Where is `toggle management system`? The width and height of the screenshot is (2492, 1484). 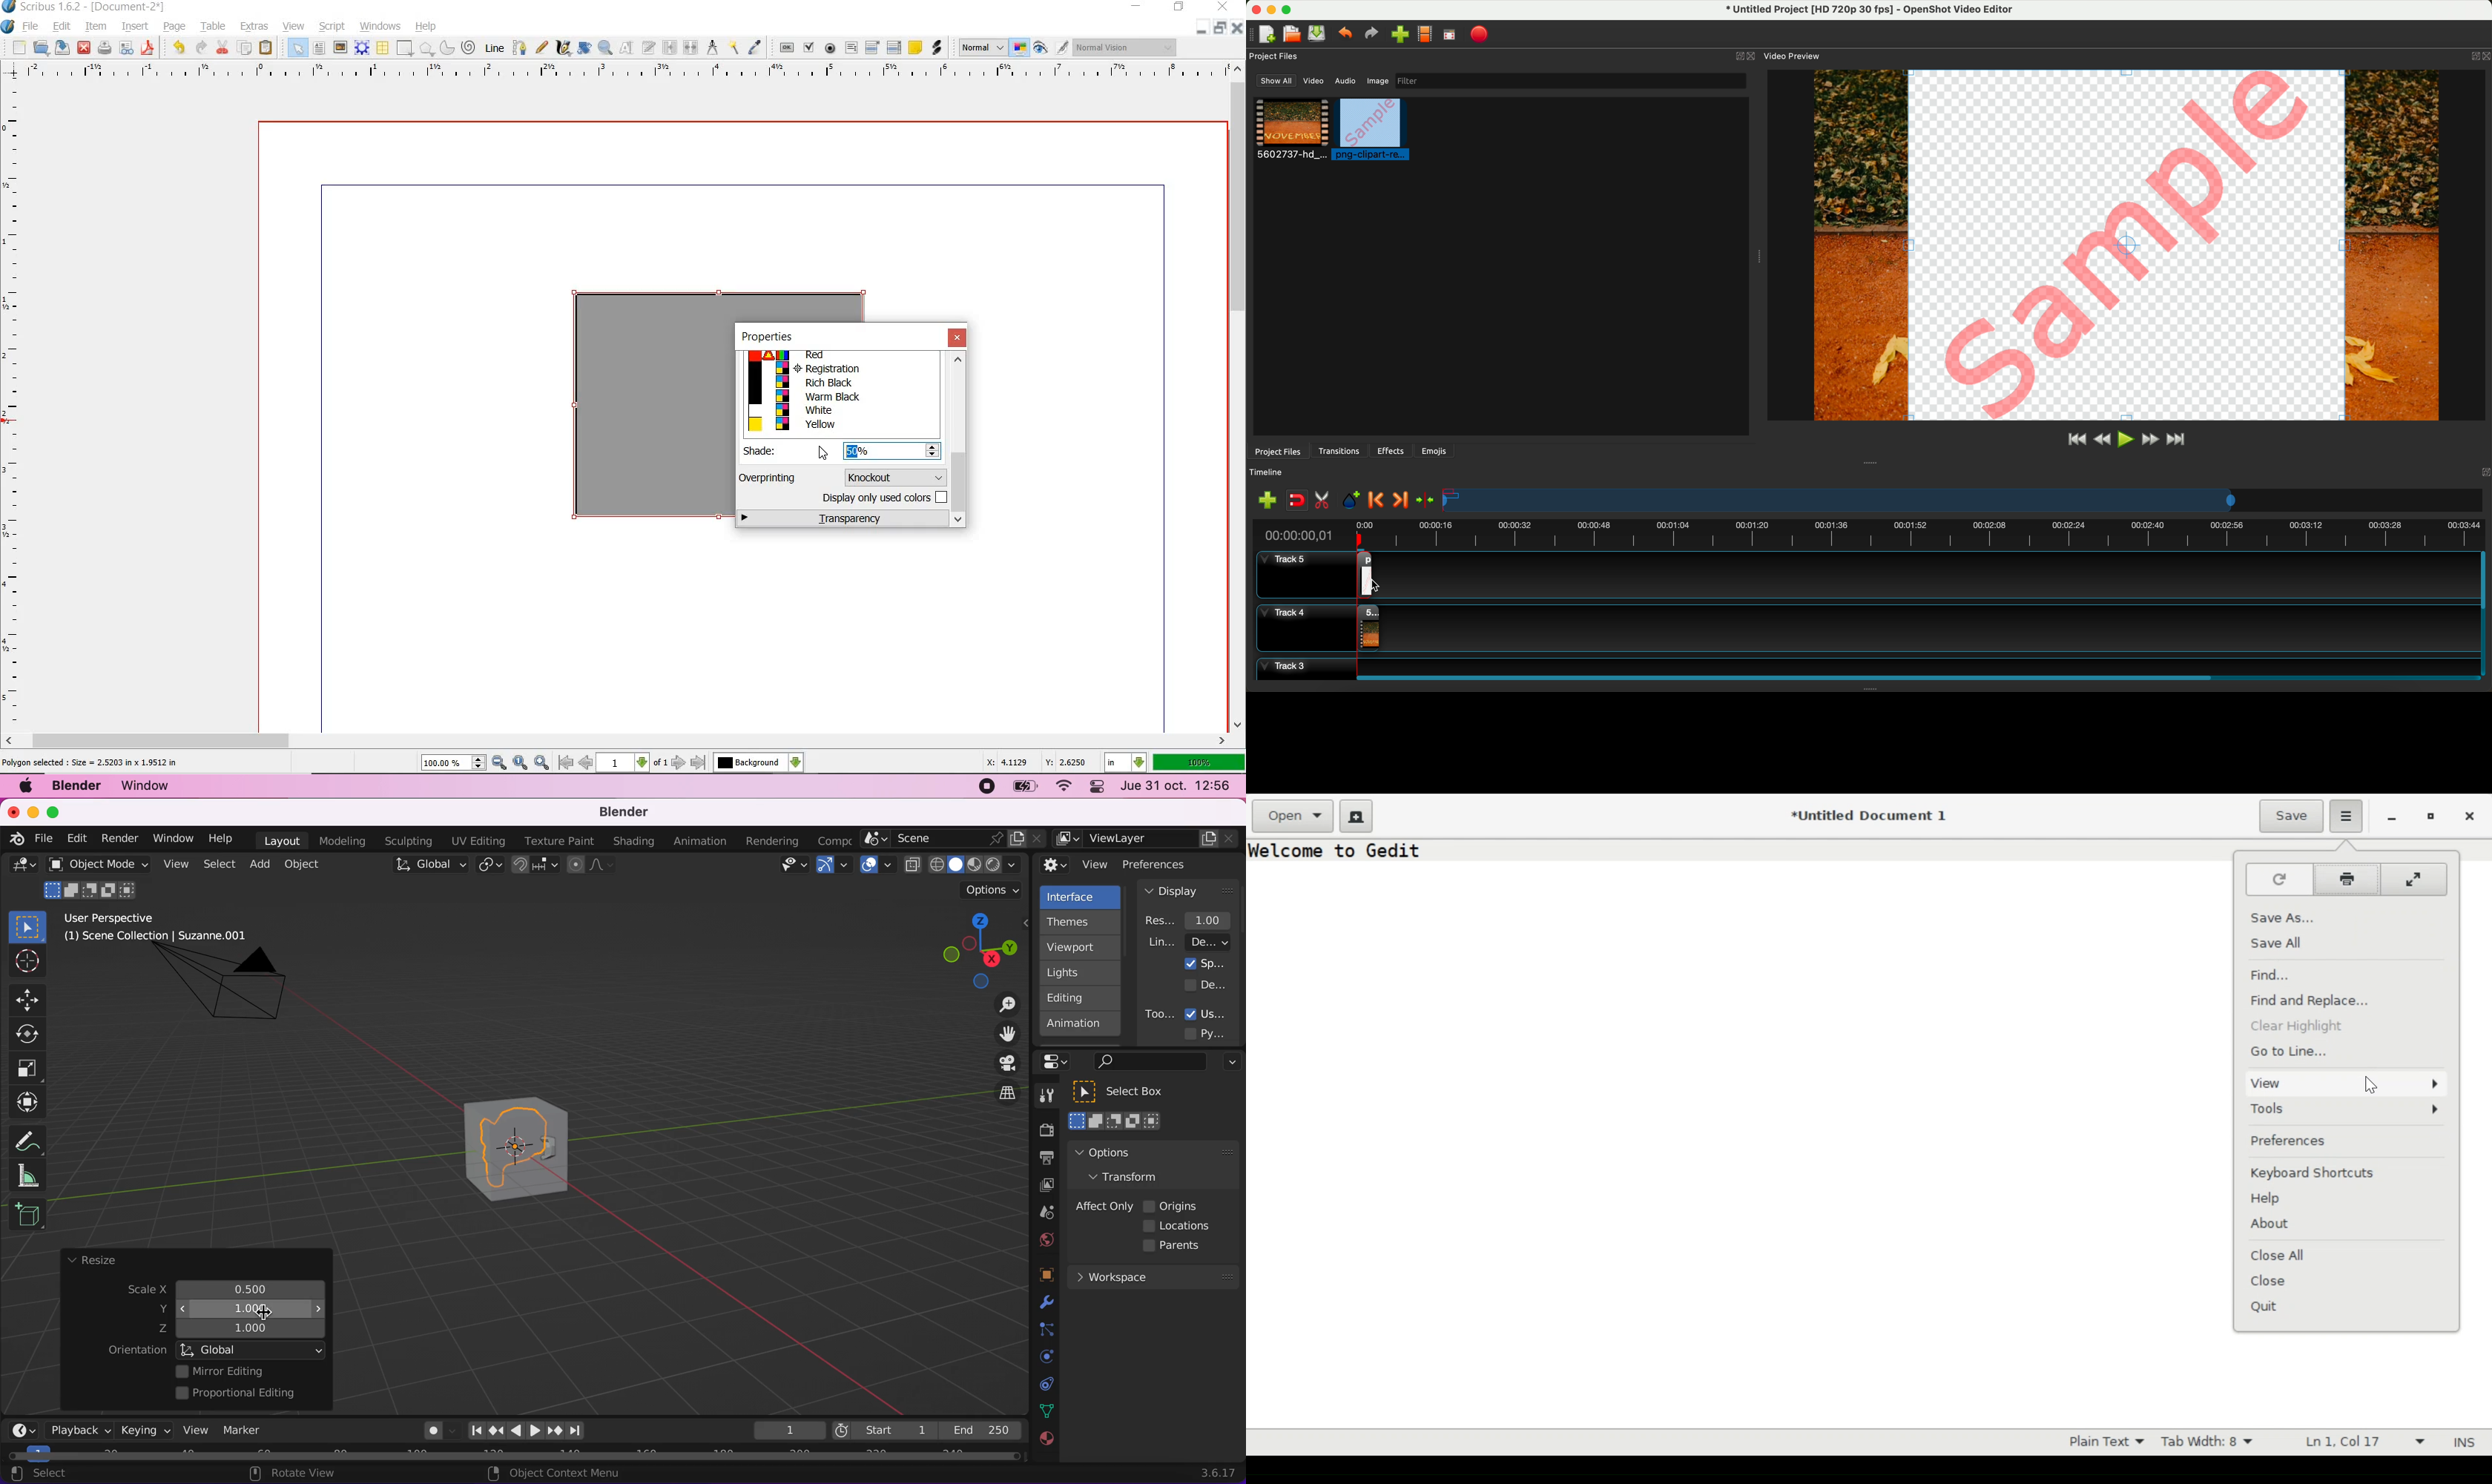
toggle management system is located at coordinates (1020, 49).